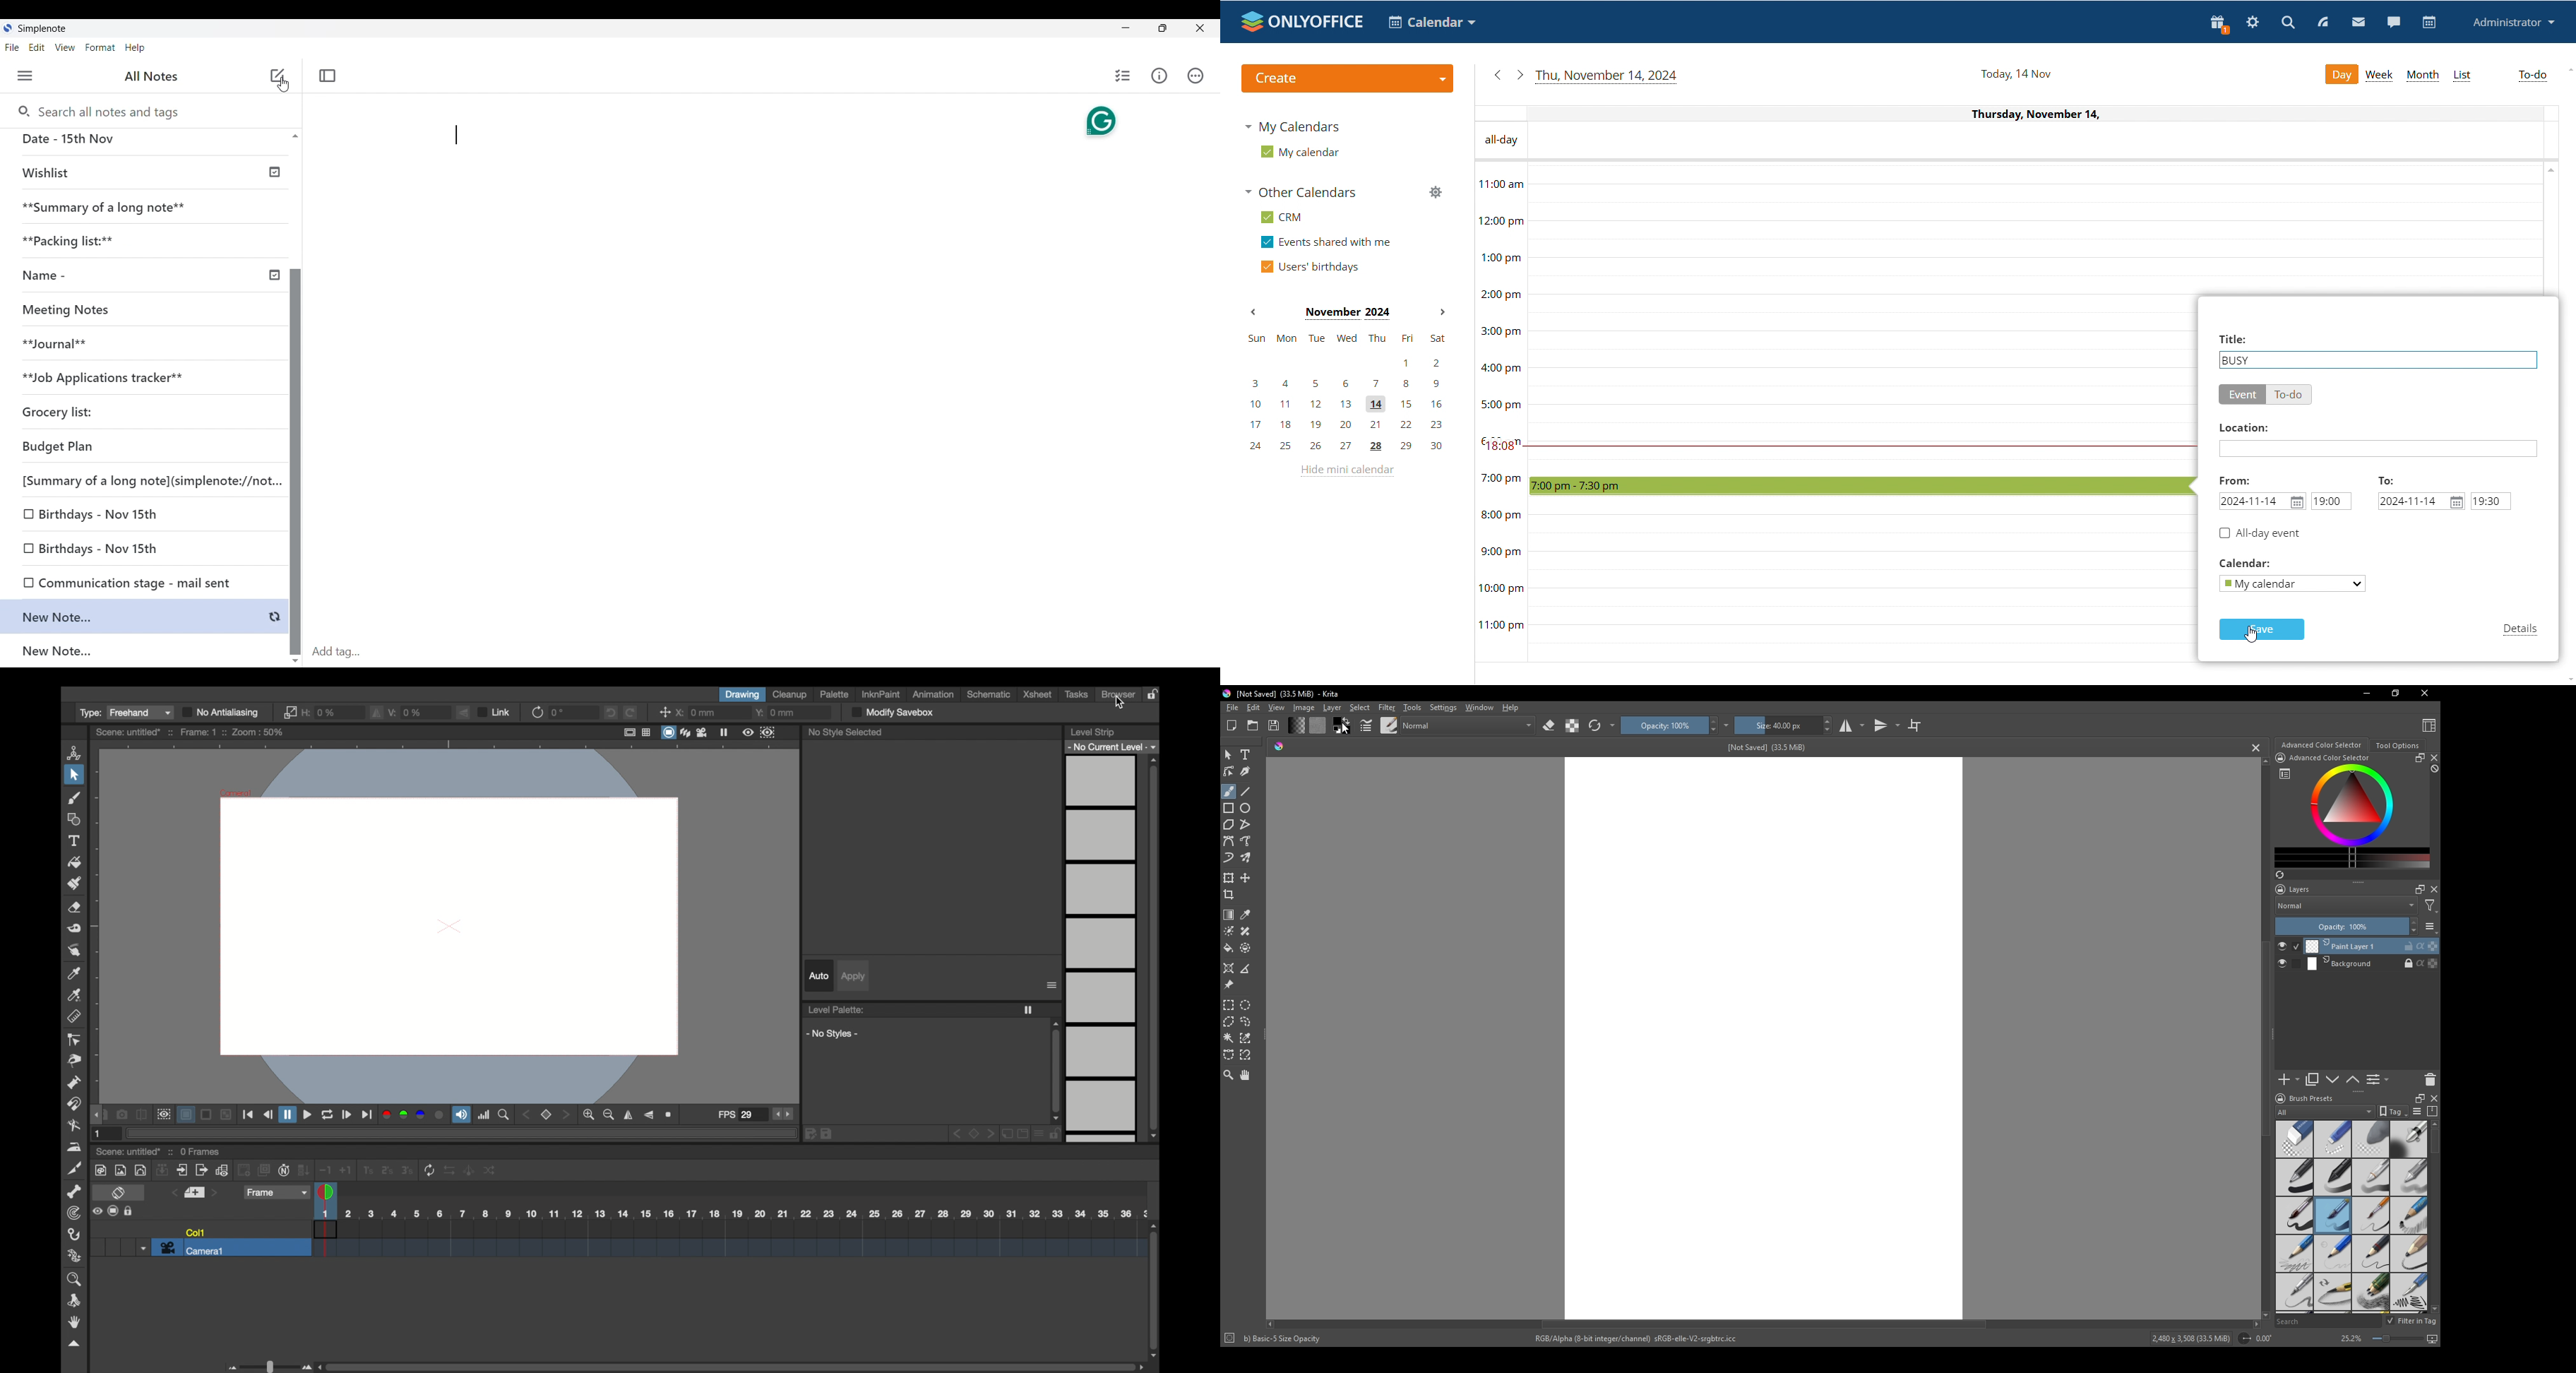  What do you see at coordinates (1289, 694) in the screenshot?
I see `[Not Saved] (33.5 MiB) - Krita` at bounding box center [1289, 694].